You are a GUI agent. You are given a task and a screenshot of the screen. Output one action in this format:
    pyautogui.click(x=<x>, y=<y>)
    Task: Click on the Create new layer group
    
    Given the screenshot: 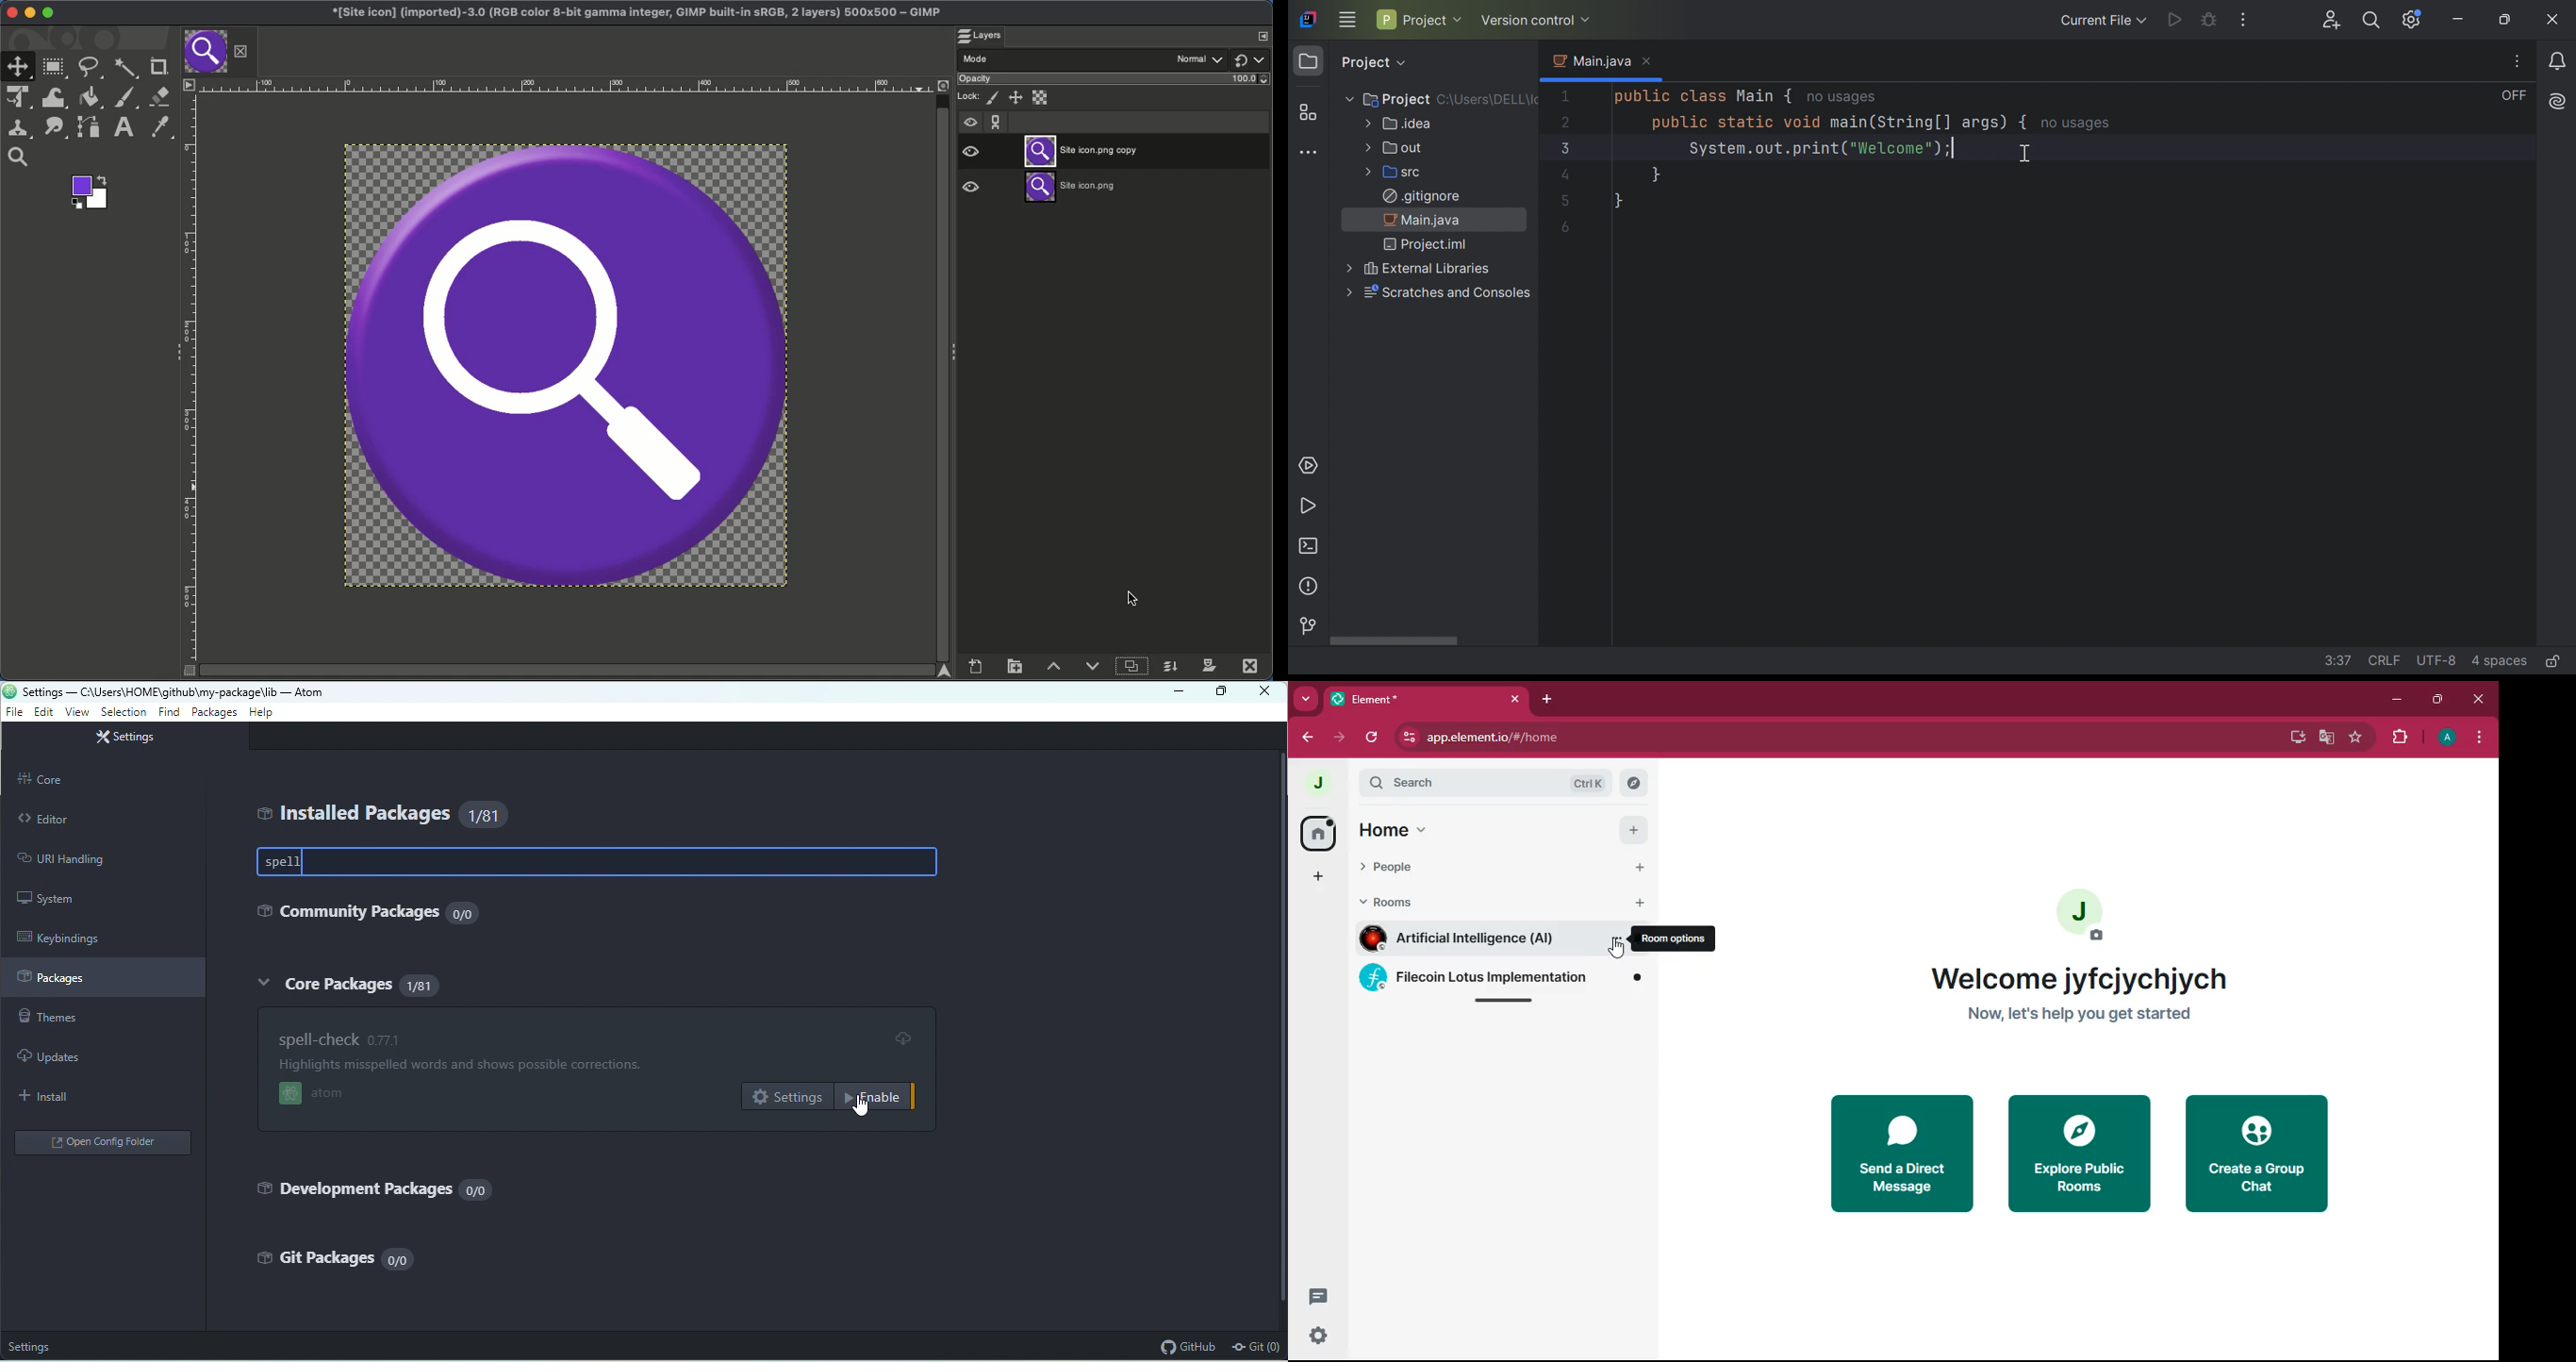 What is the action you would take?
    pyautogui.click(x=1016, y=664)
    